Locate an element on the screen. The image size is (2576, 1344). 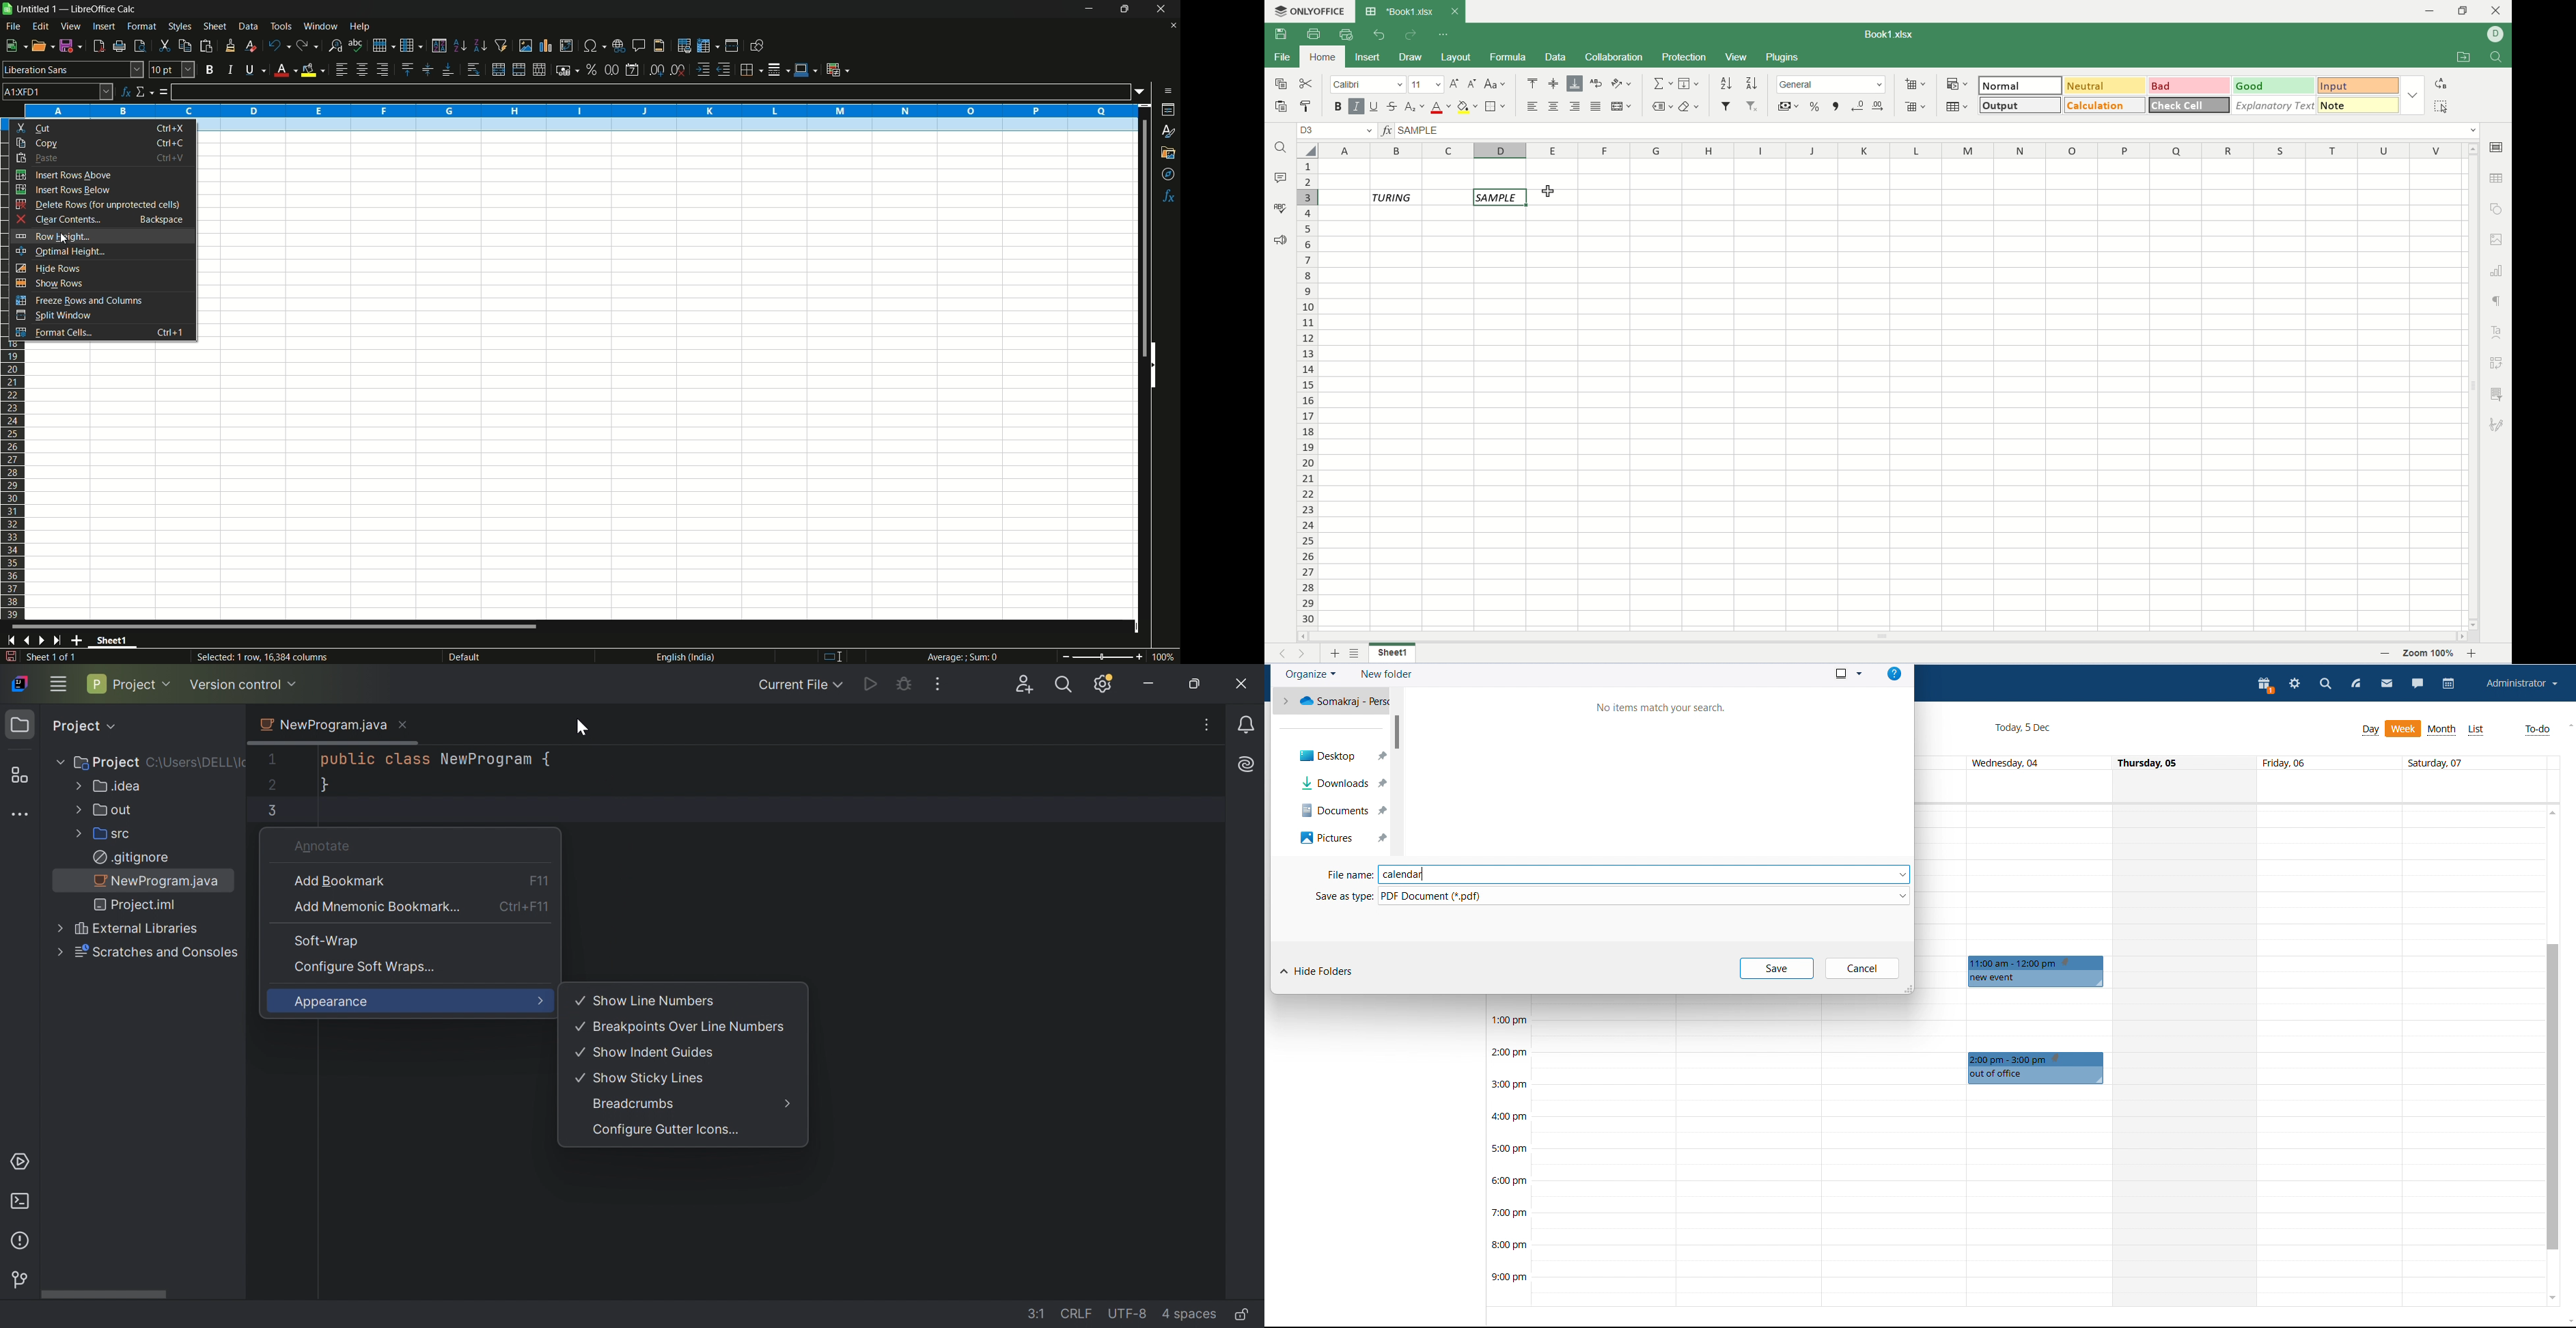
align top is located at coordinates (406, 69).